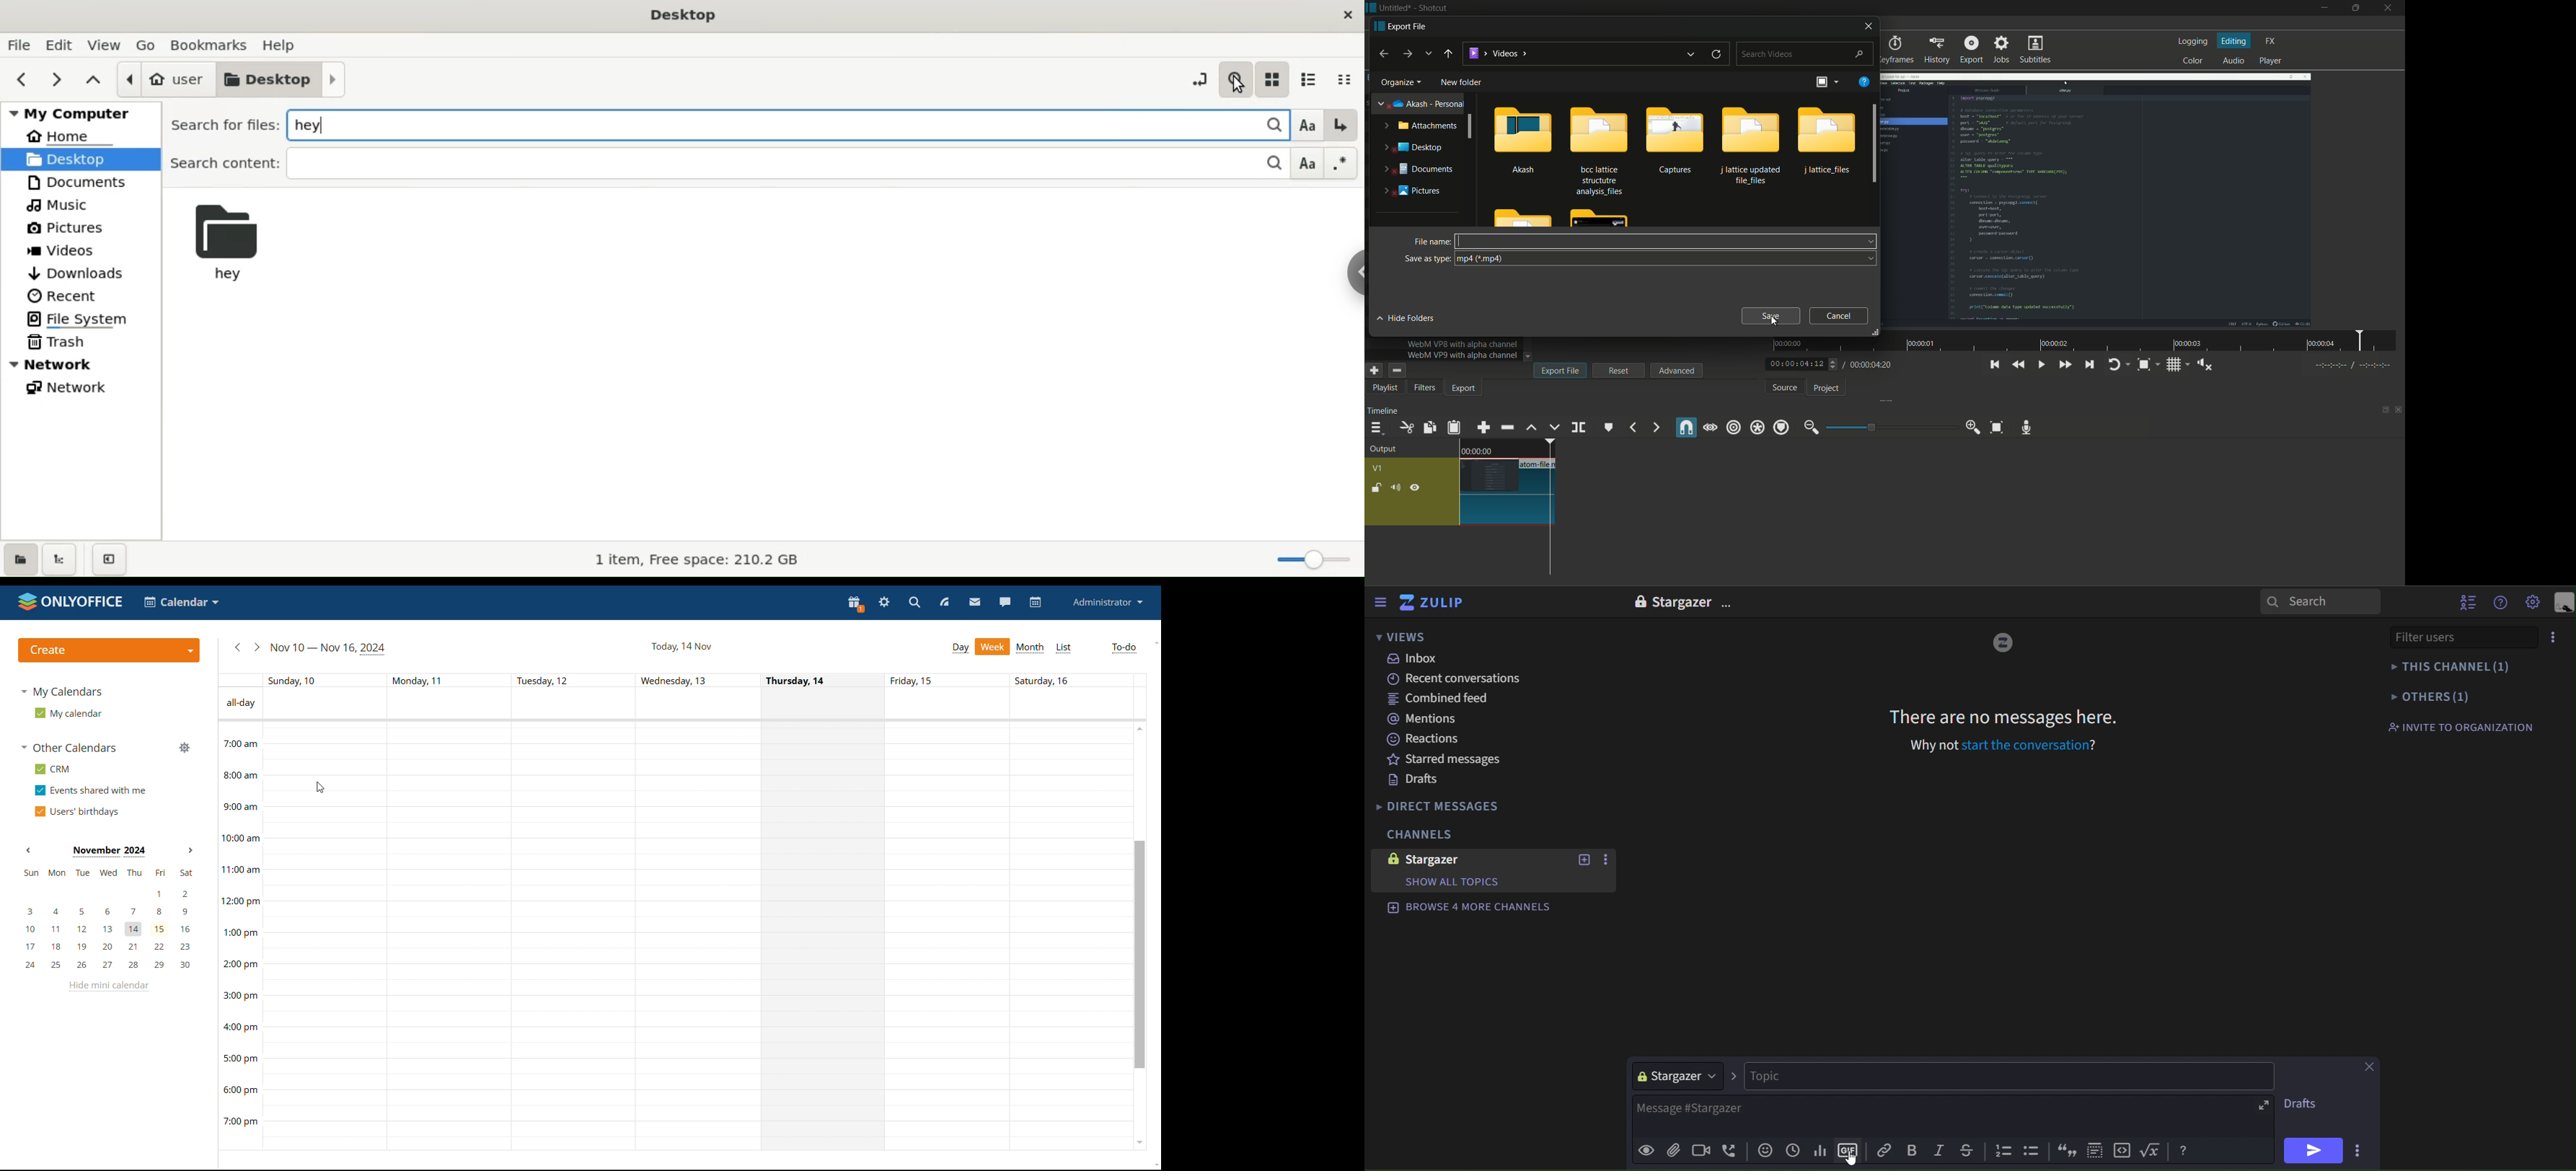 The image size is (2576, 1176). I want to click on folder-3, so click(1672, 140).